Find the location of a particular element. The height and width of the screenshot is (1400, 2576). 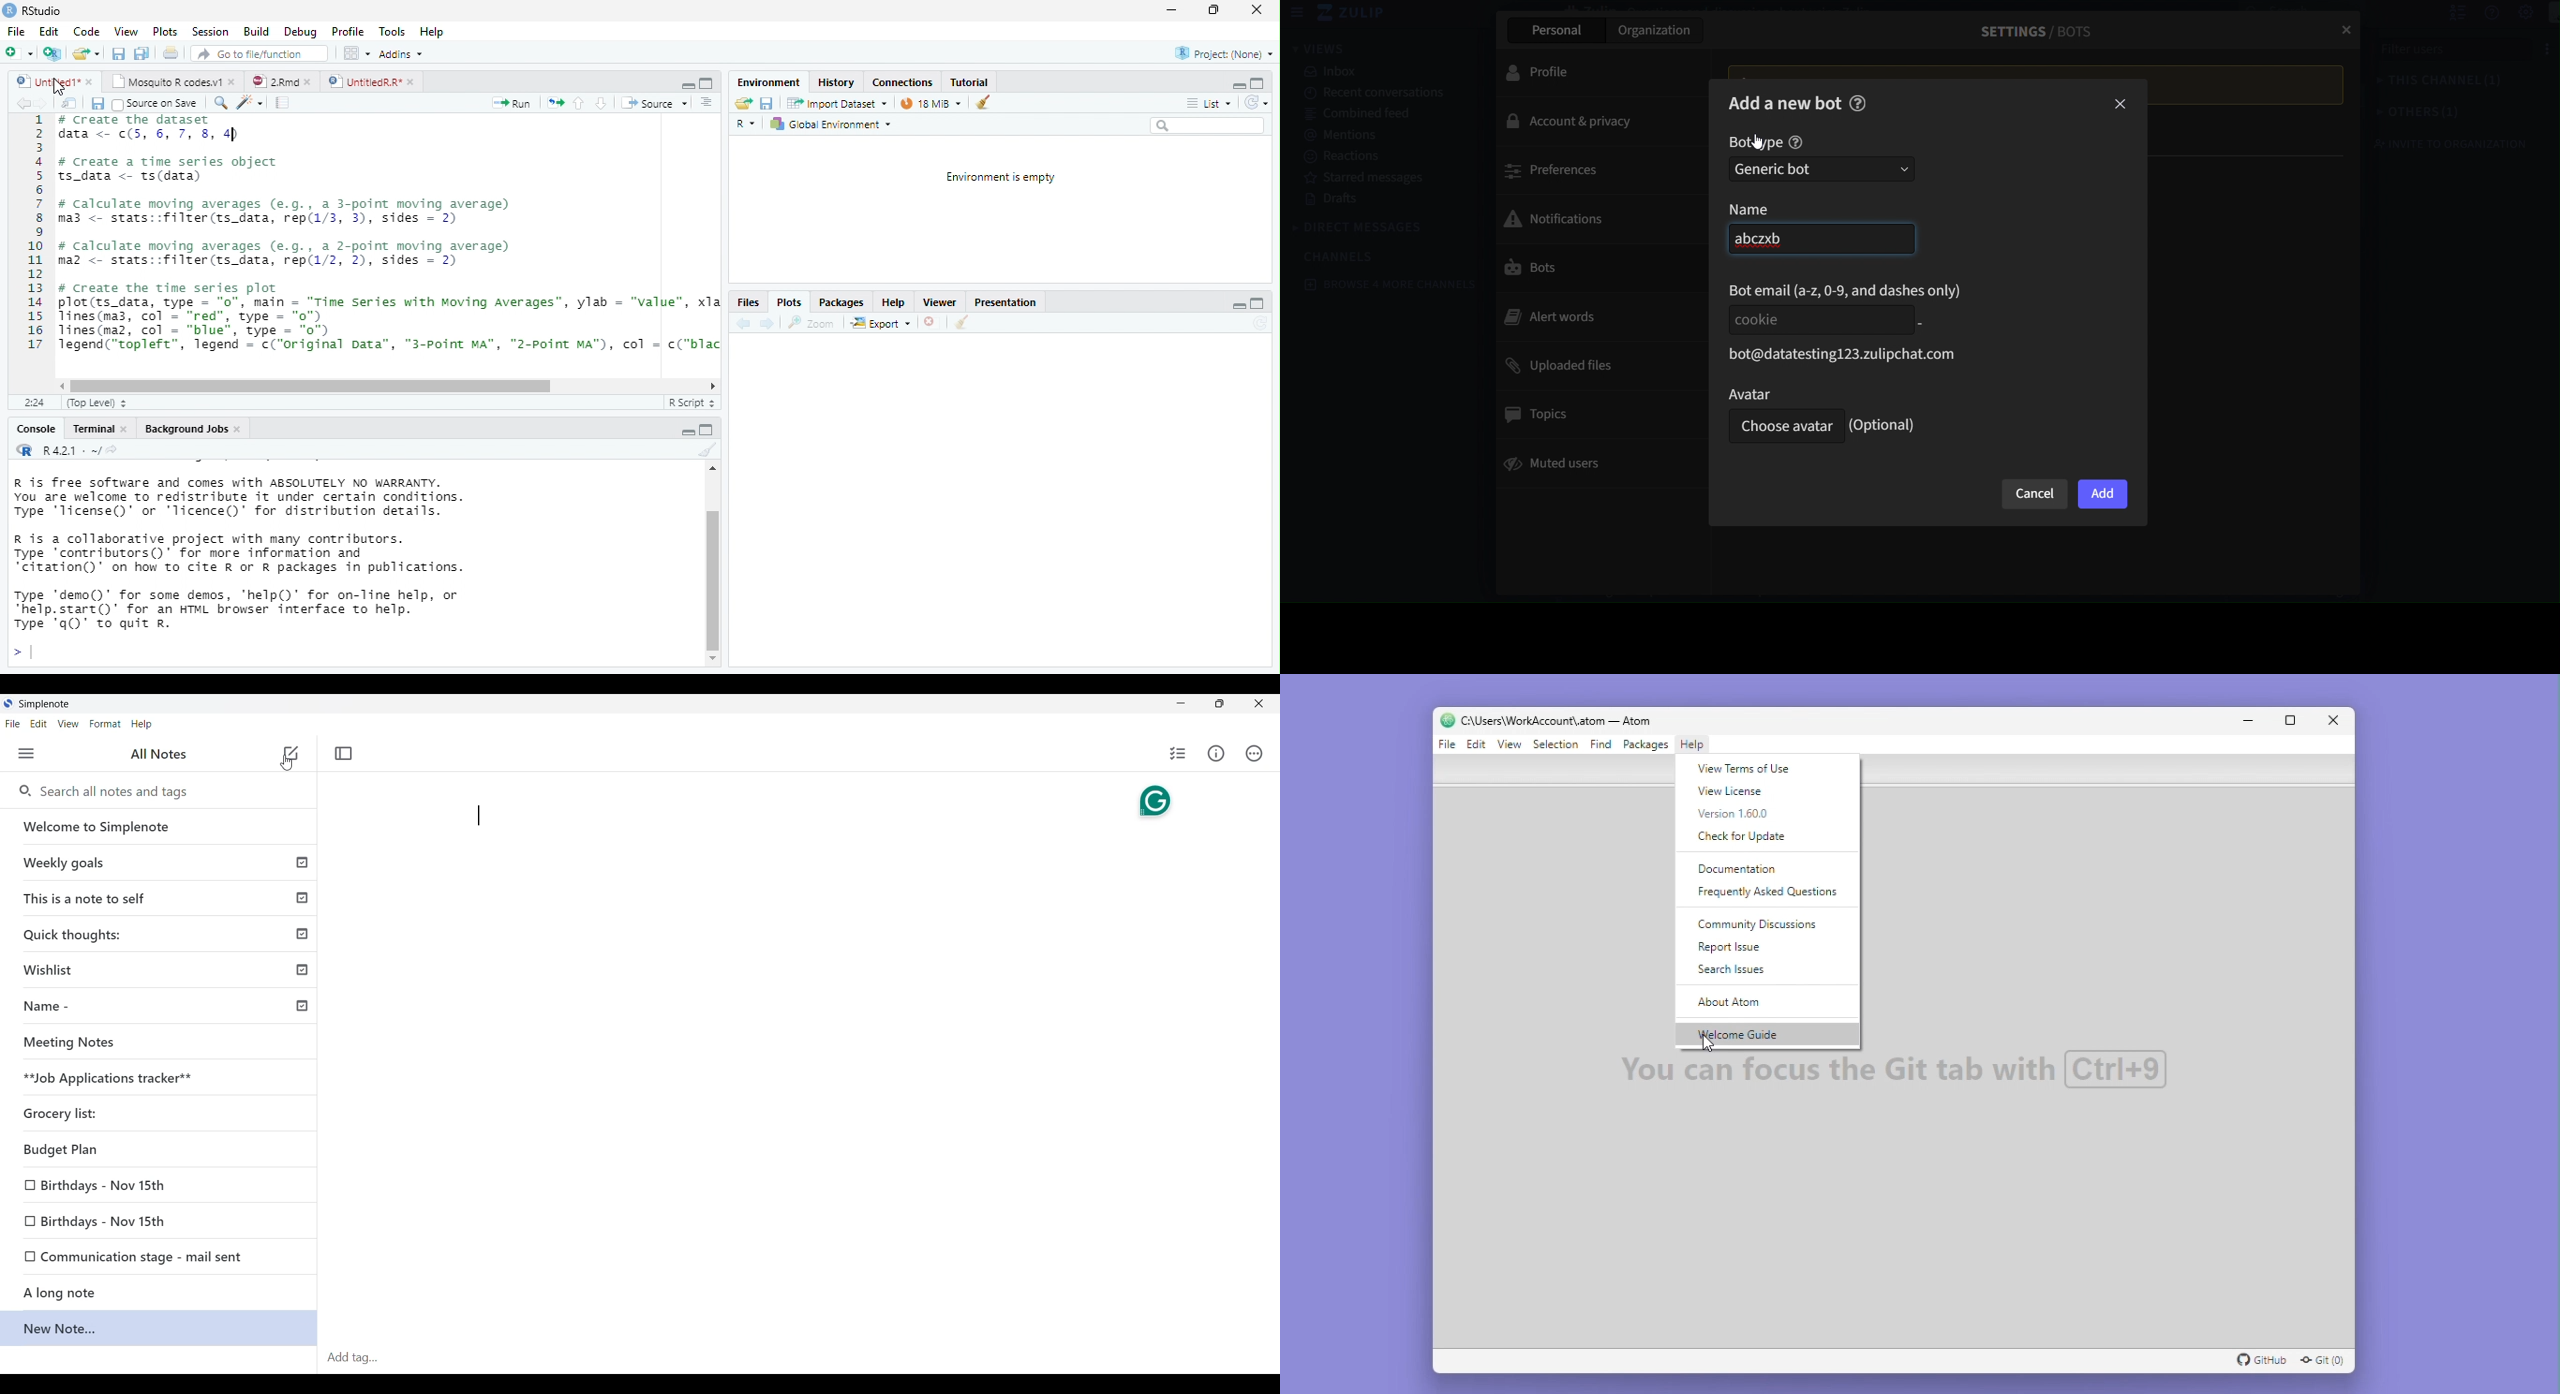

Plots is located at coordinates (787, 305).